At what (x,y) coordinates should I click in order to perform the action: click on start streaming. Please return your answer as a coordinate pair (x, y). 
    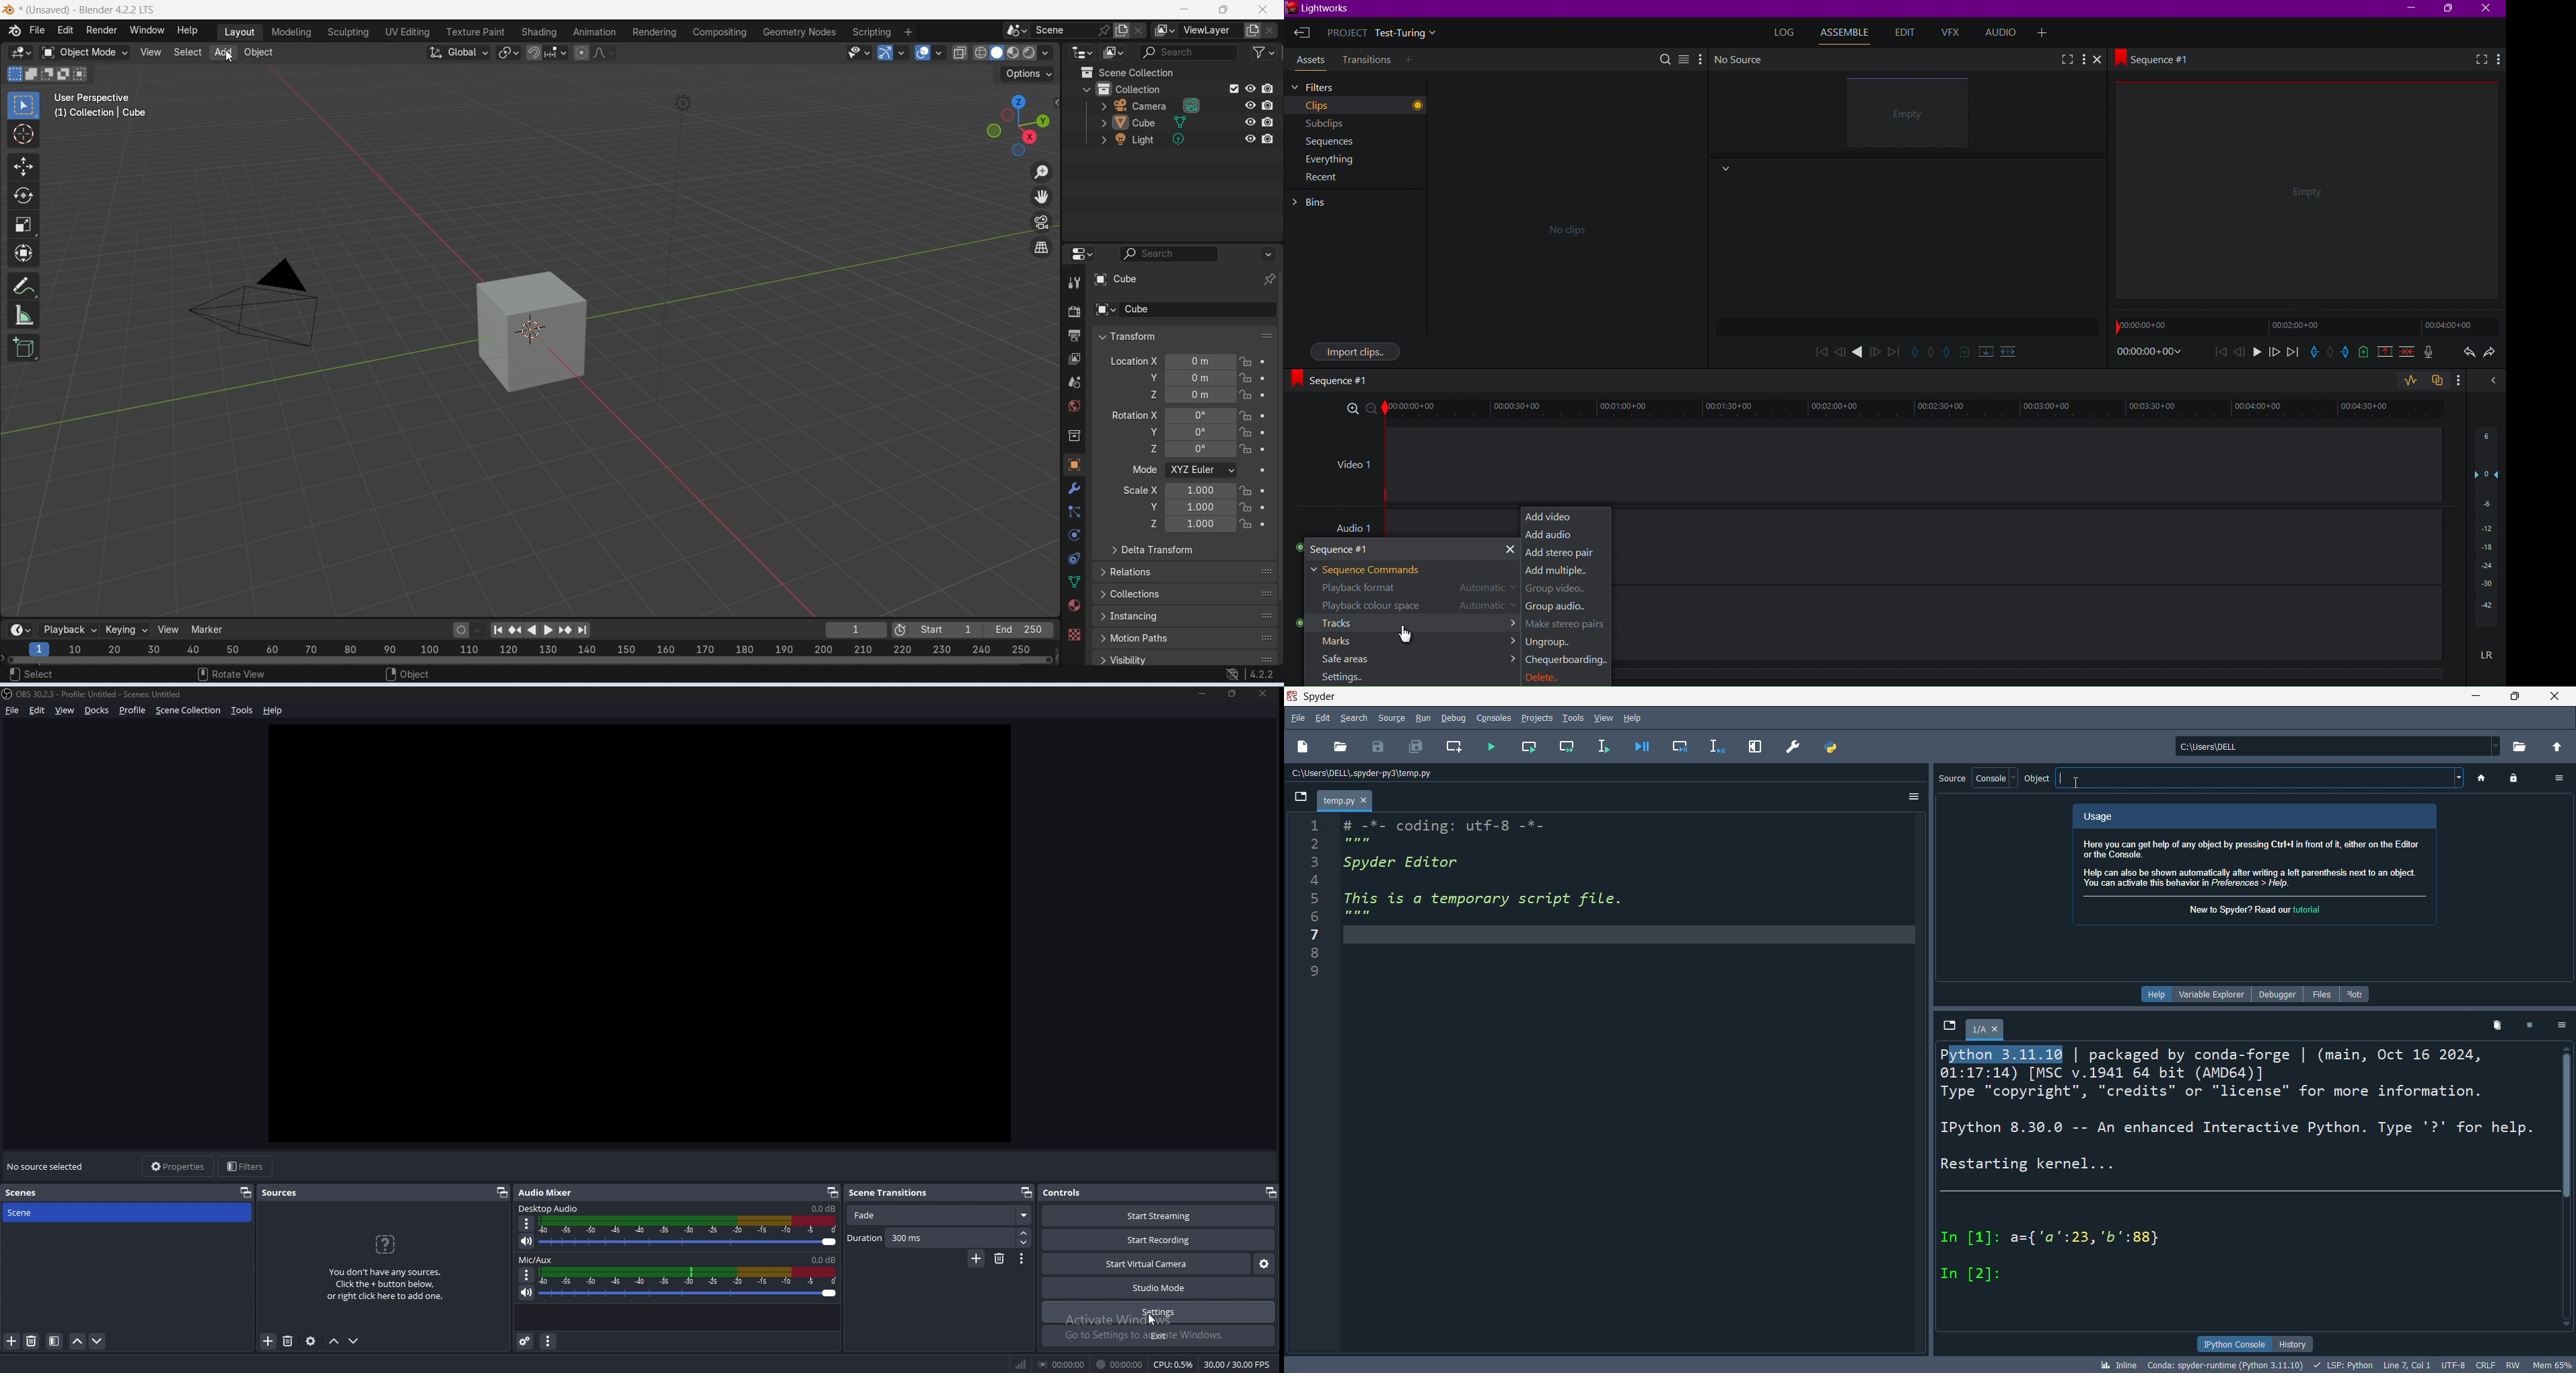
    Looking at the image, I should click on (1159, 1216).